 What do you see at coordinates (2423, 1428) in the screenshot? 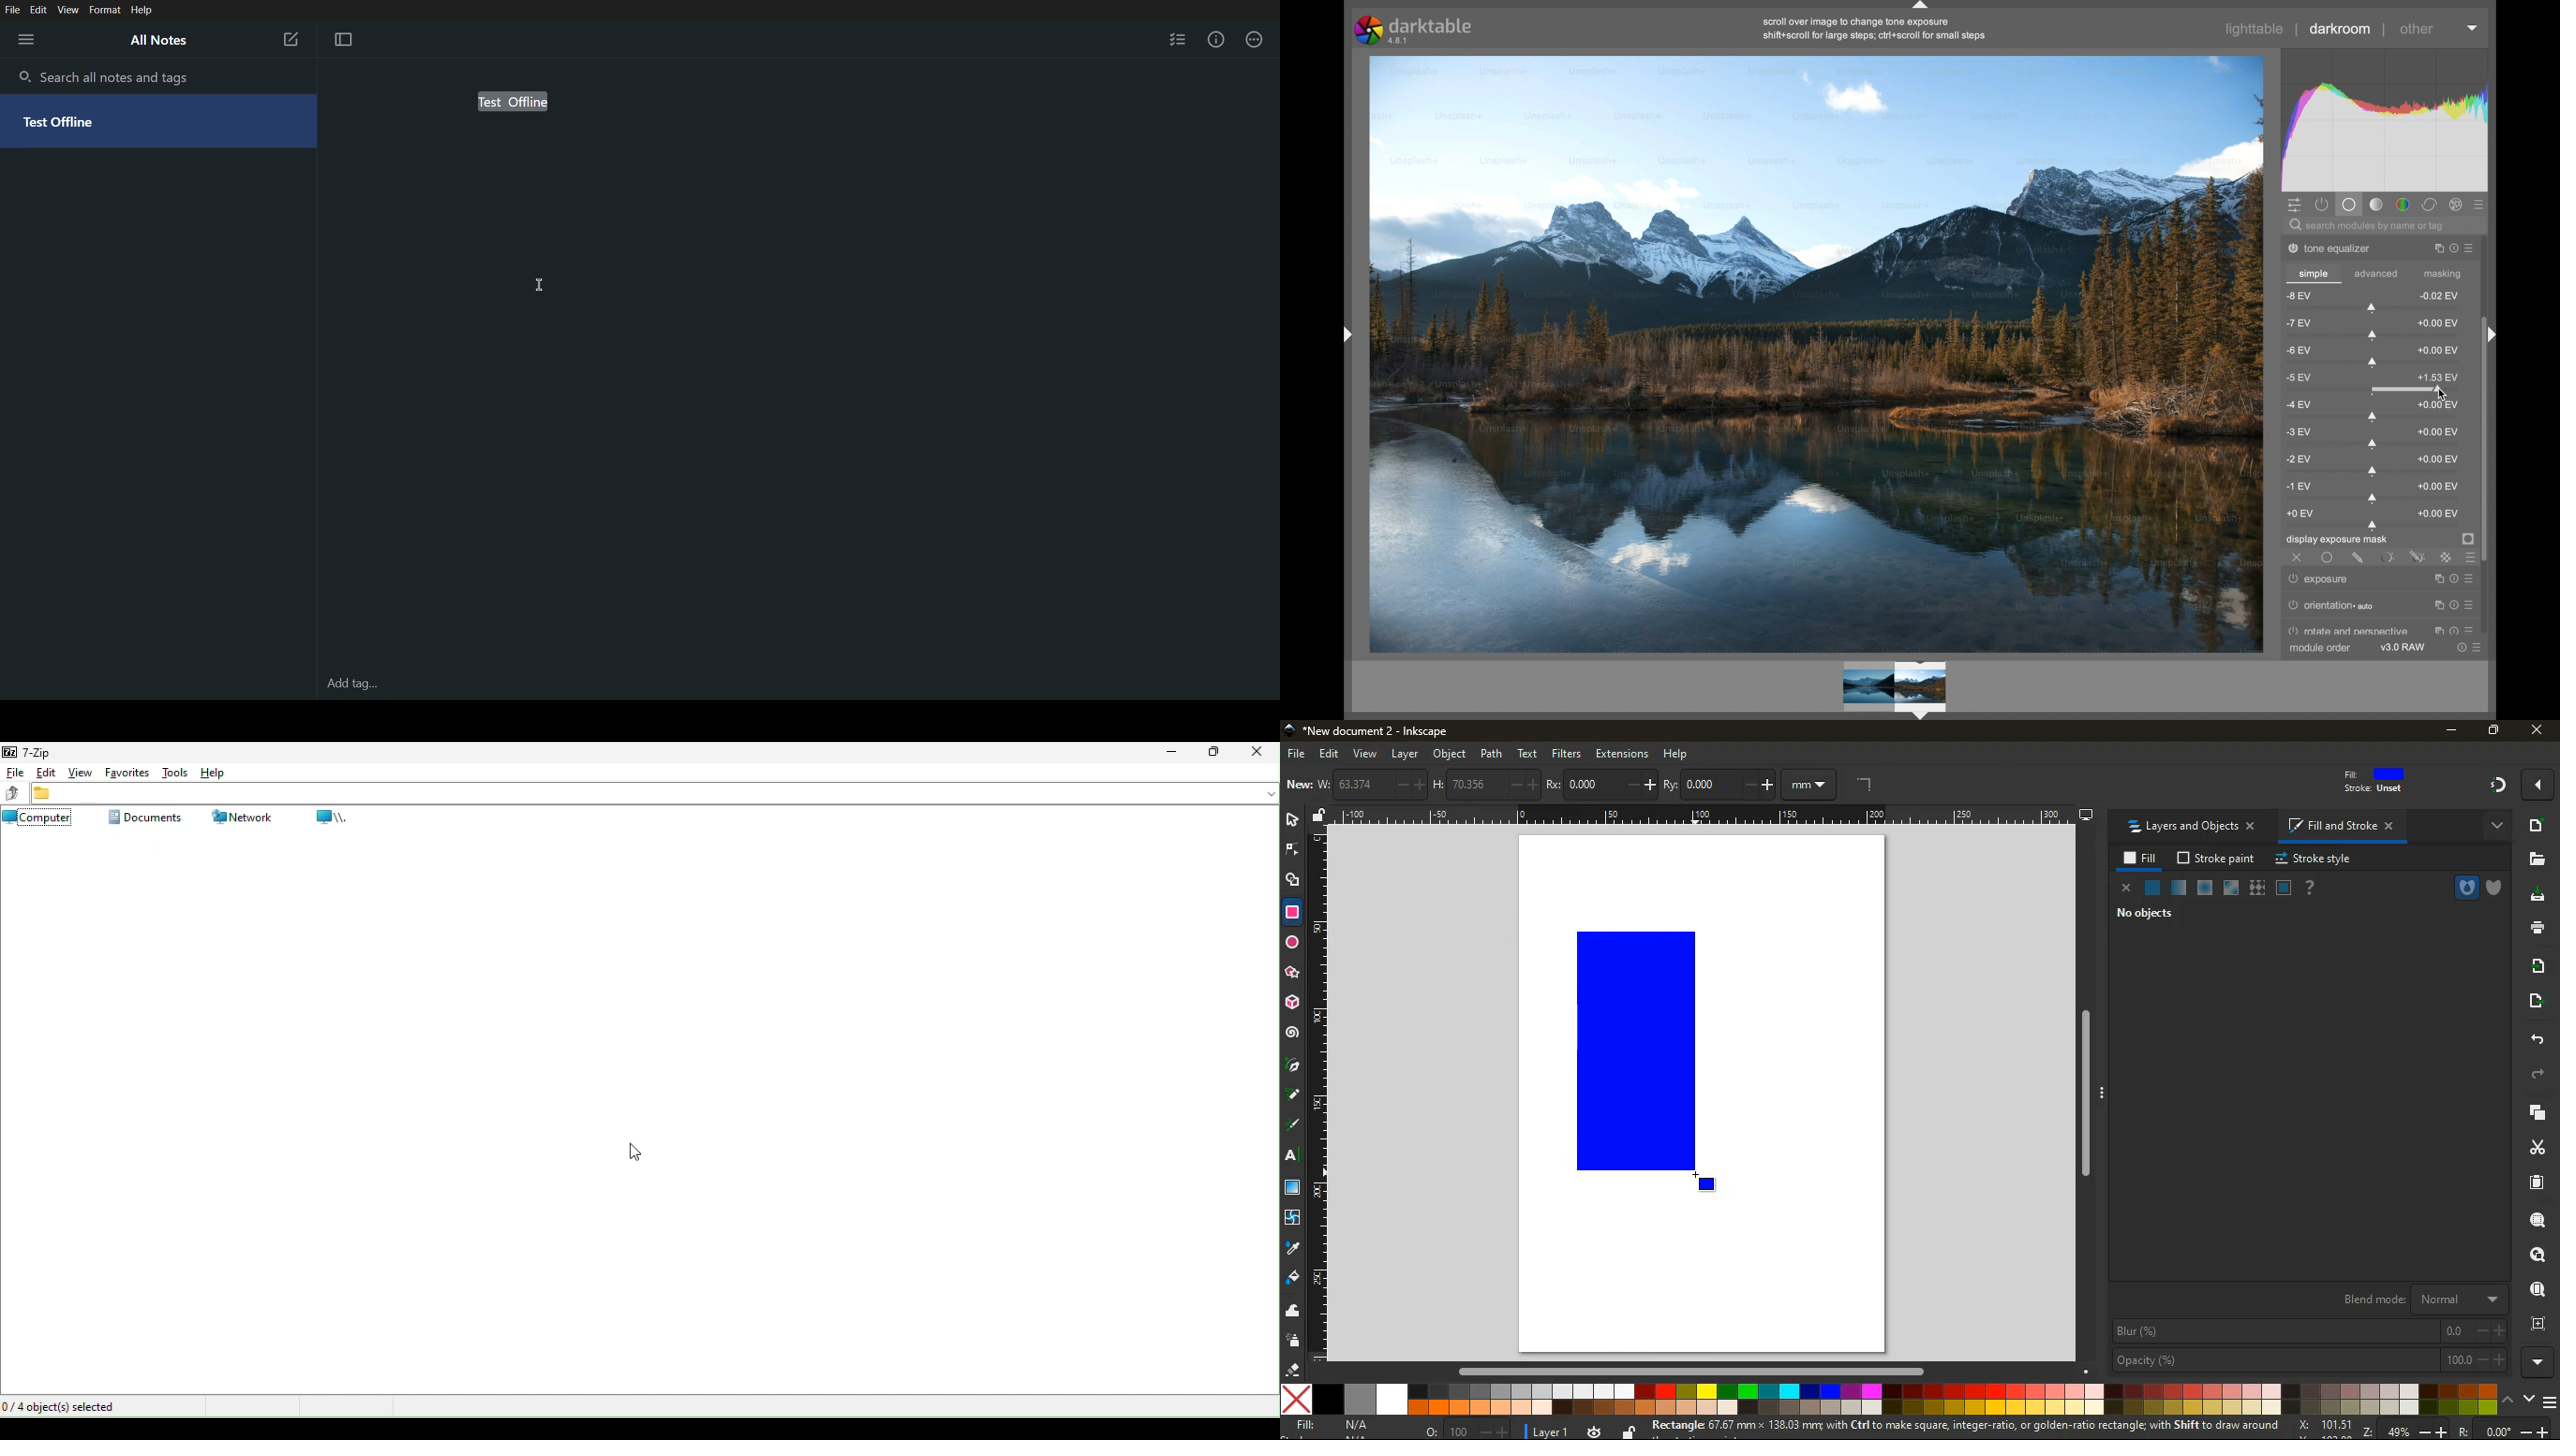
I see `zoom` at bounding box center [2423, 1428].